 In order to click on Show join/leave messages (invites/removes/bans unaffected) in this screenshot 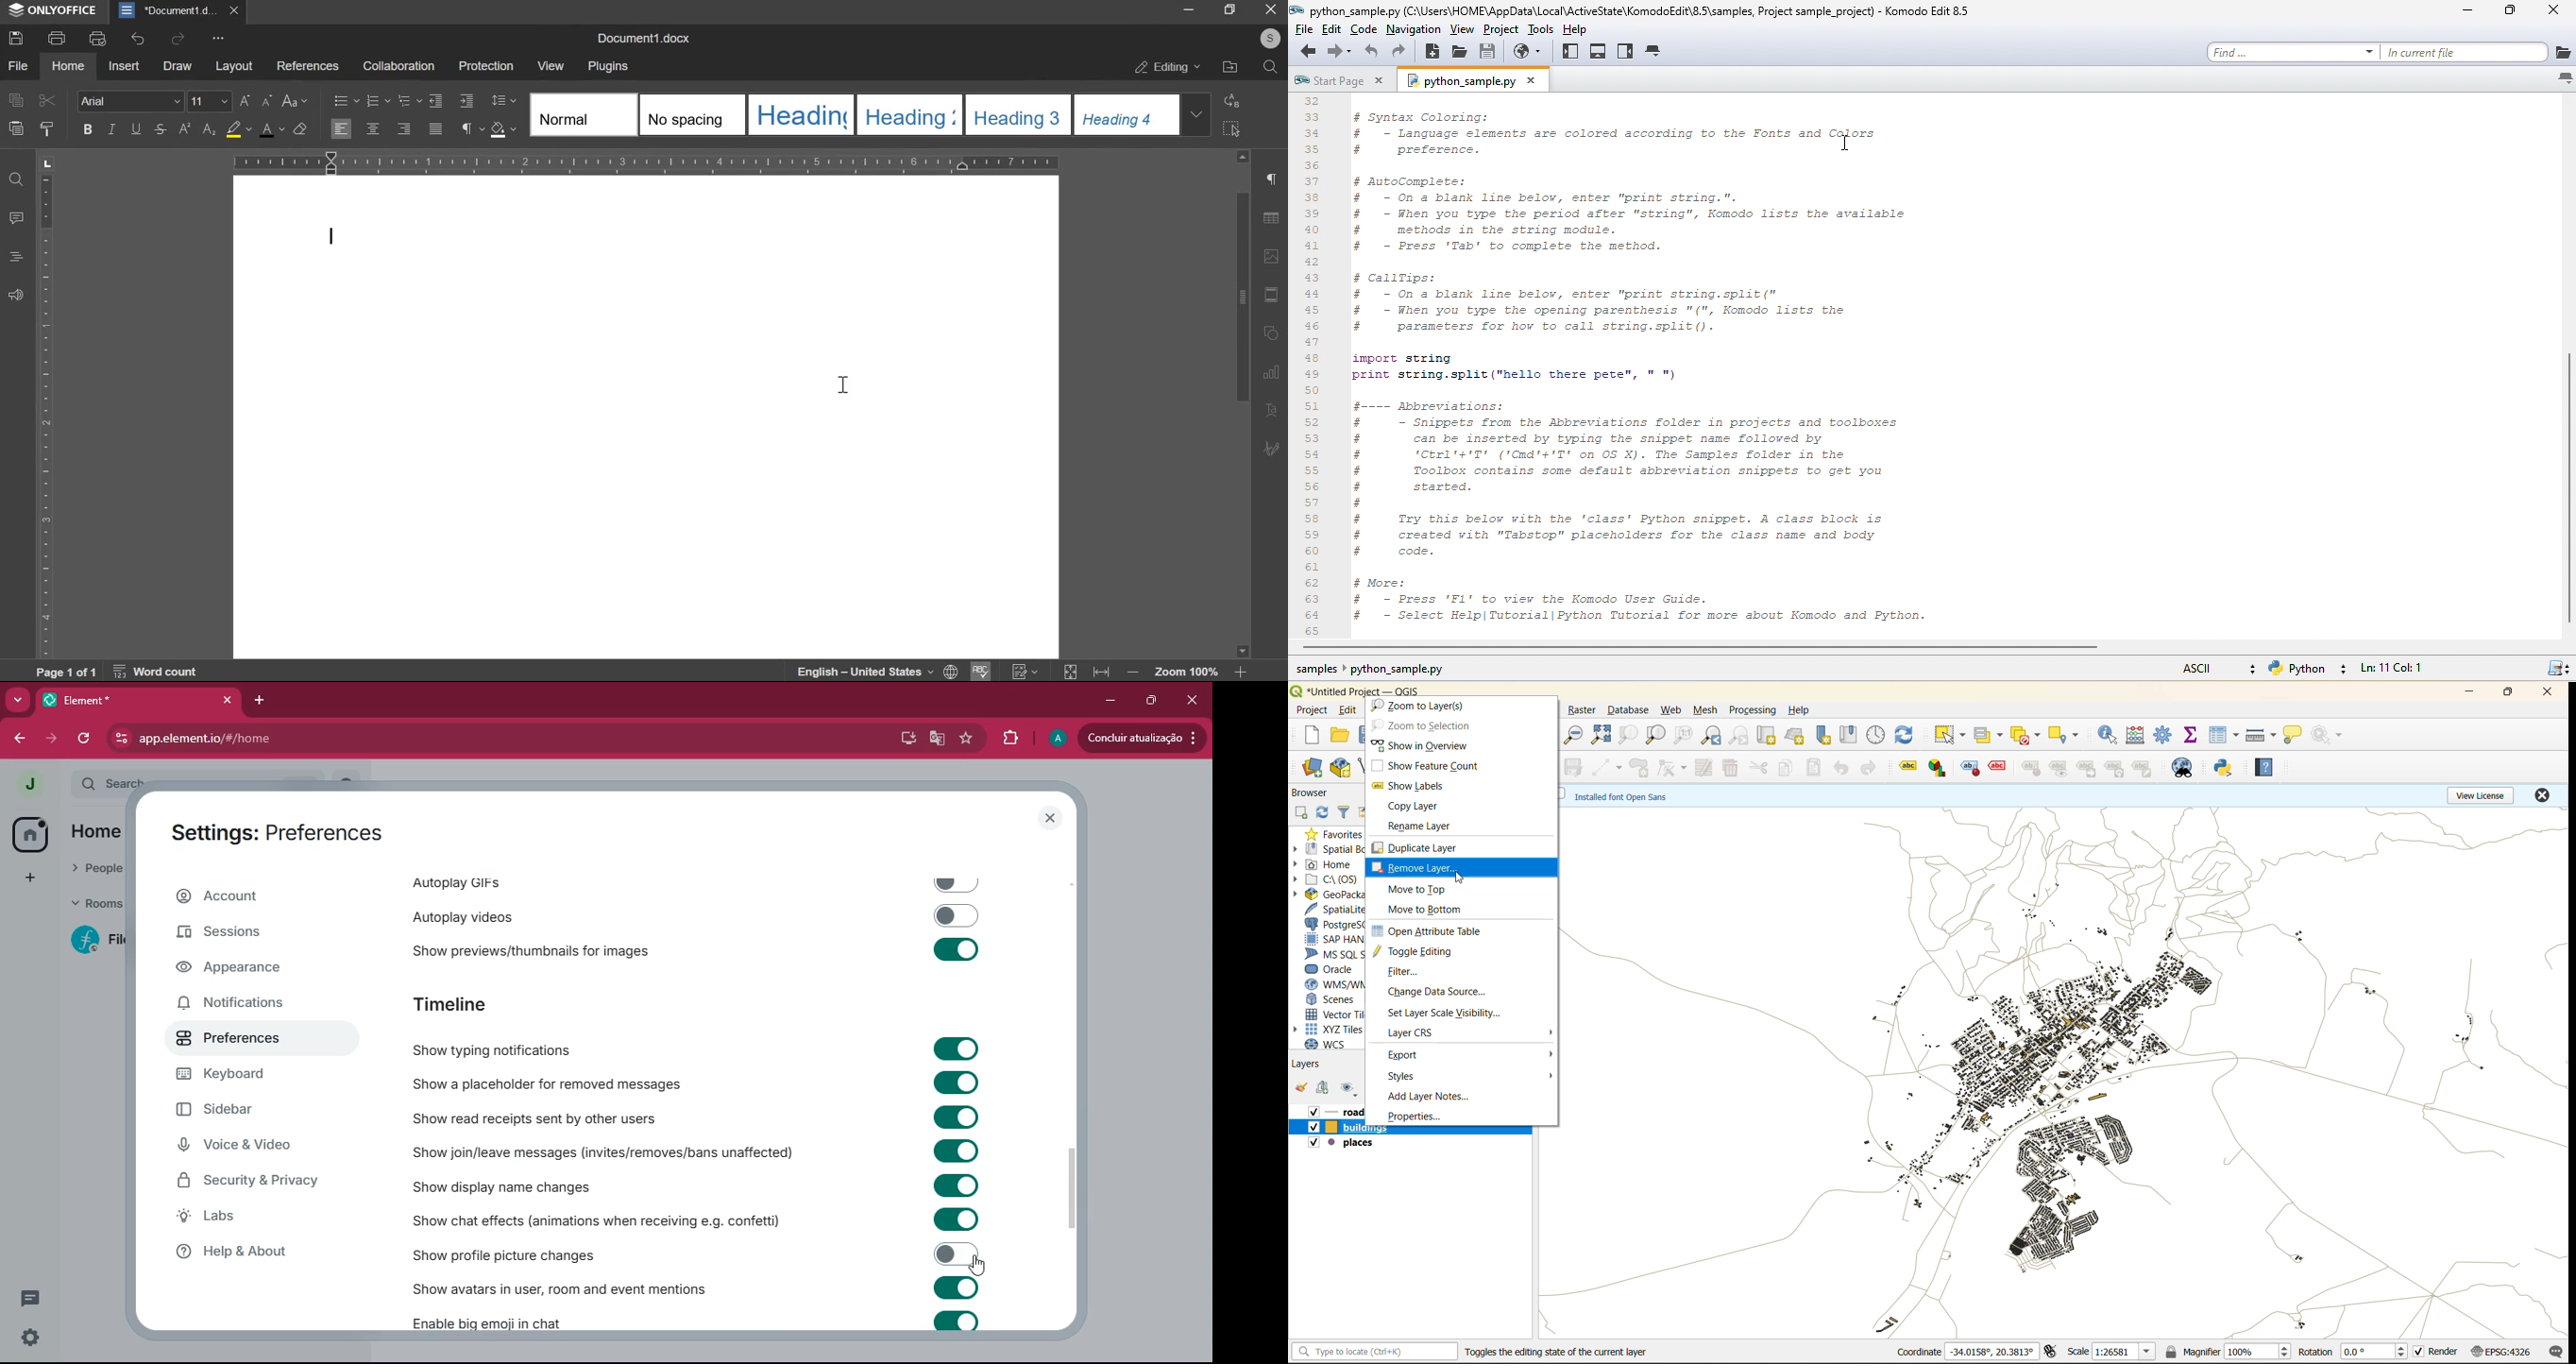, I will do `click(701, 1151)`.